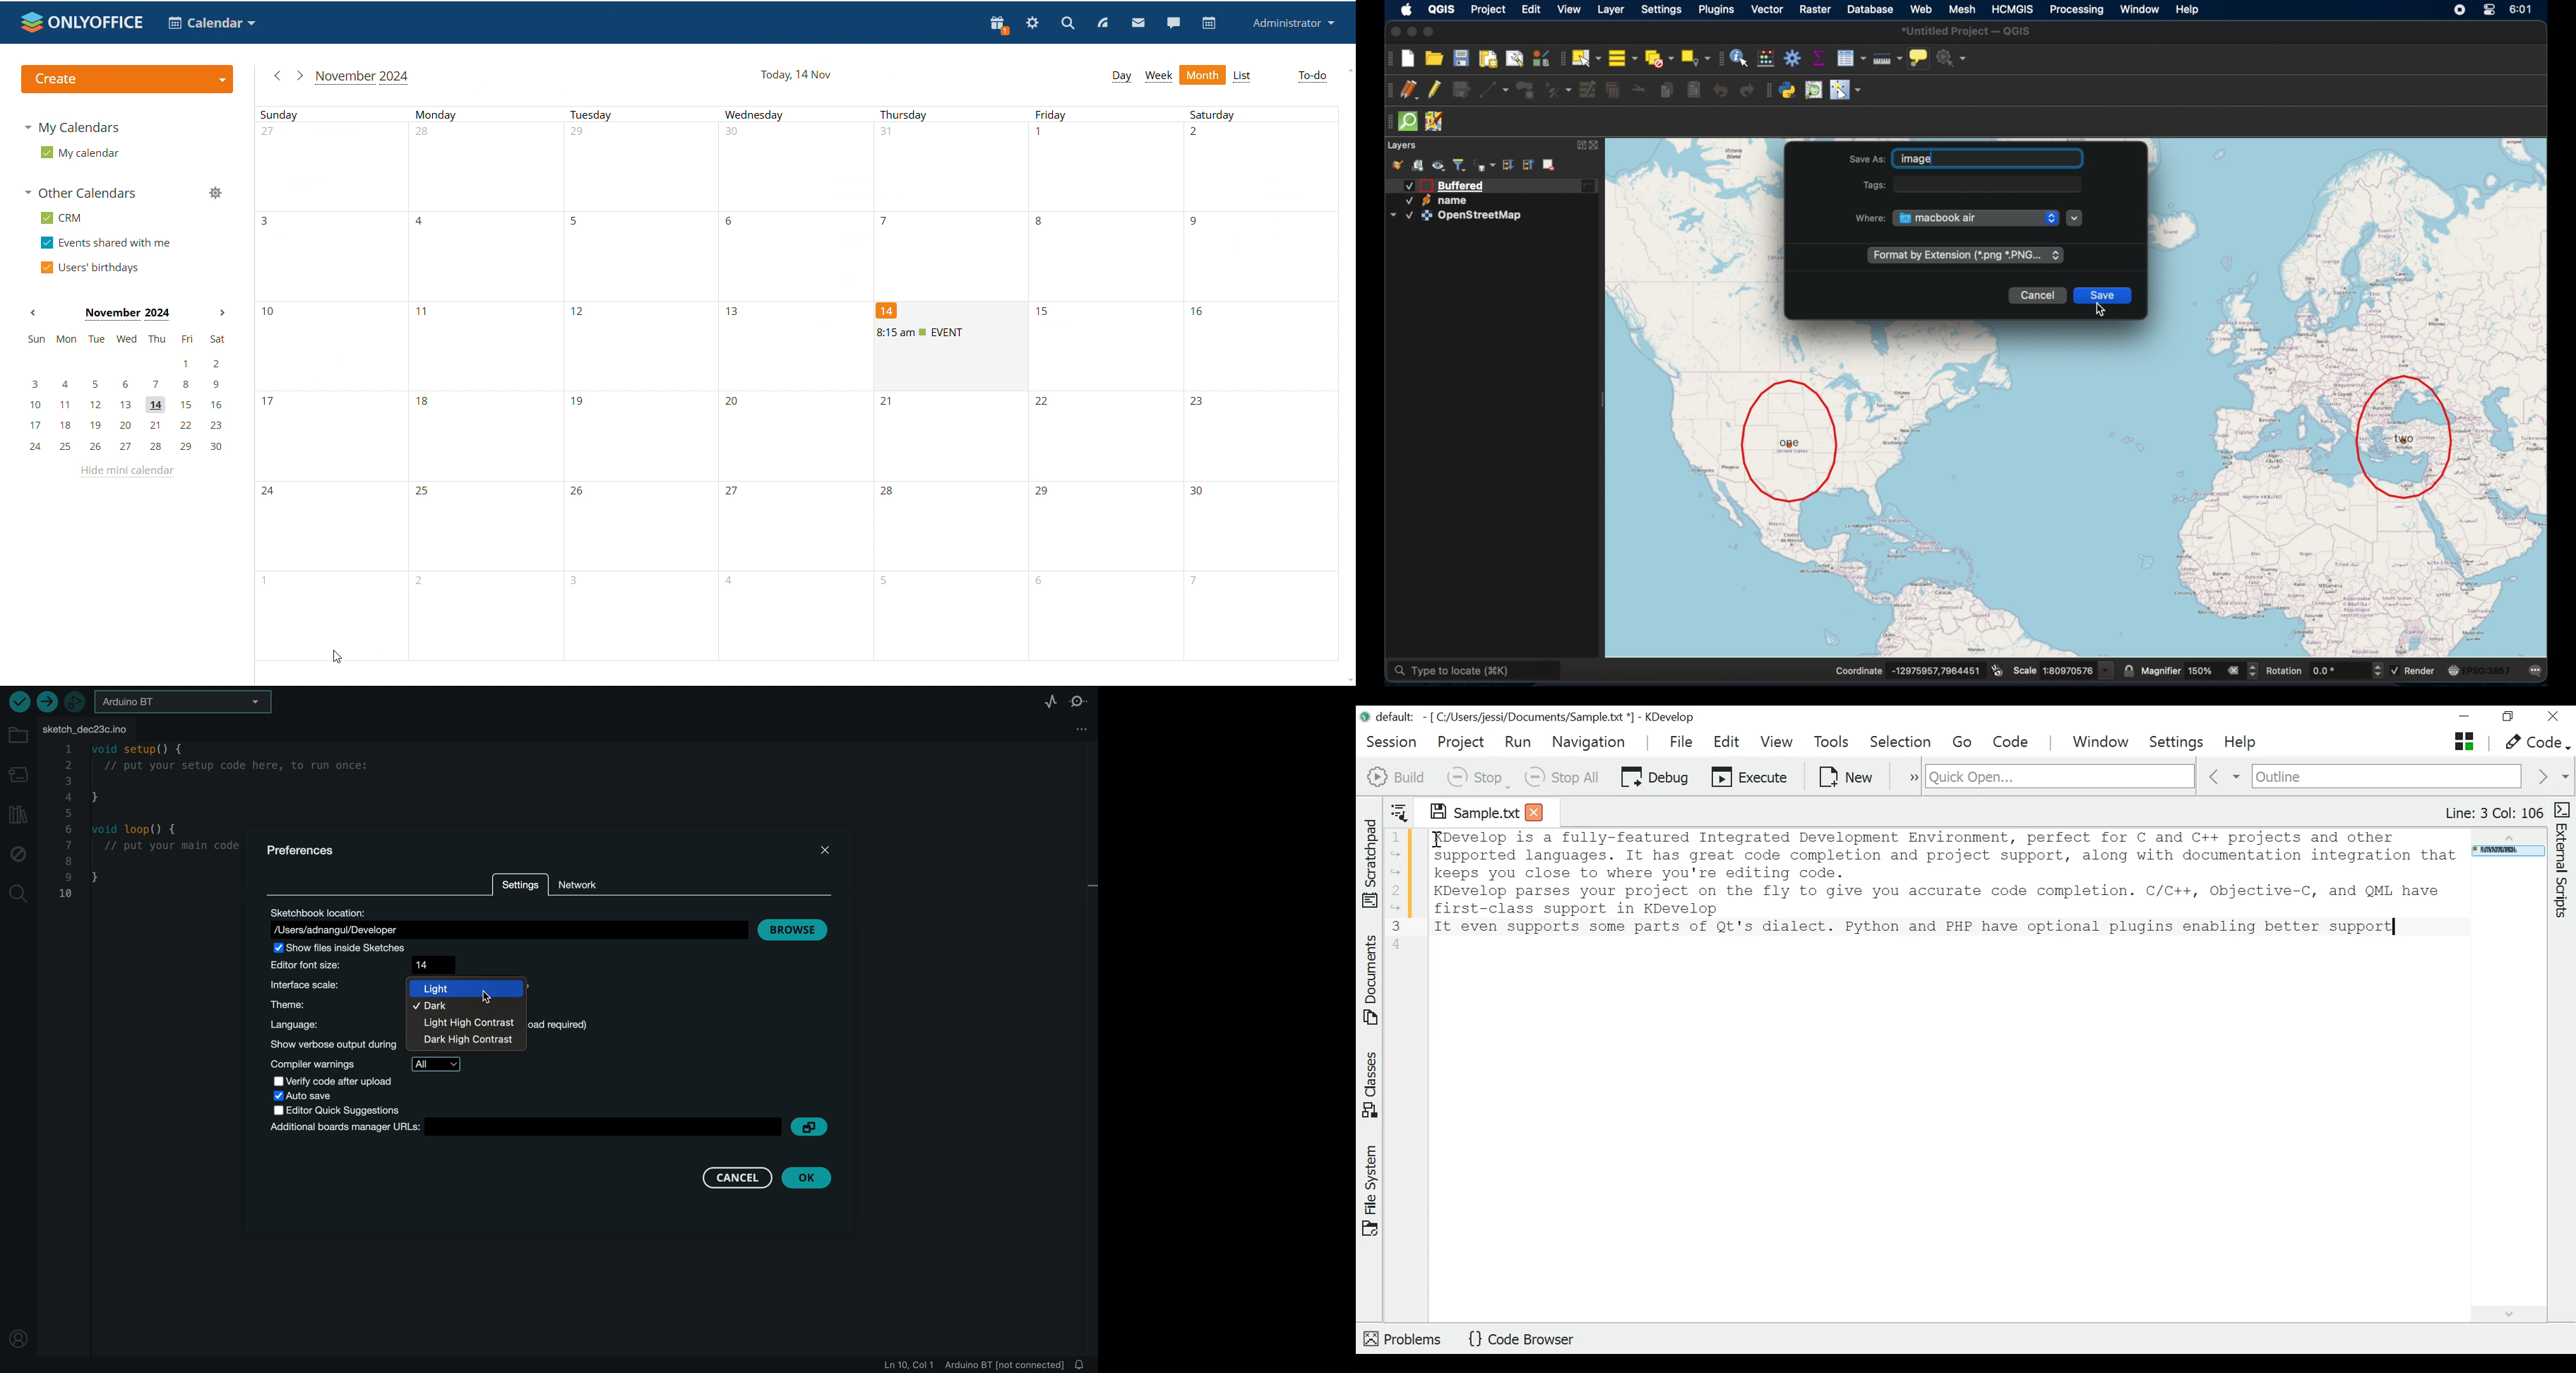 The height and width of the screenshot is (1400, 2576). Describe the element at coordinates (1489, 58) in the screenshot. I see `print layout` at that location.